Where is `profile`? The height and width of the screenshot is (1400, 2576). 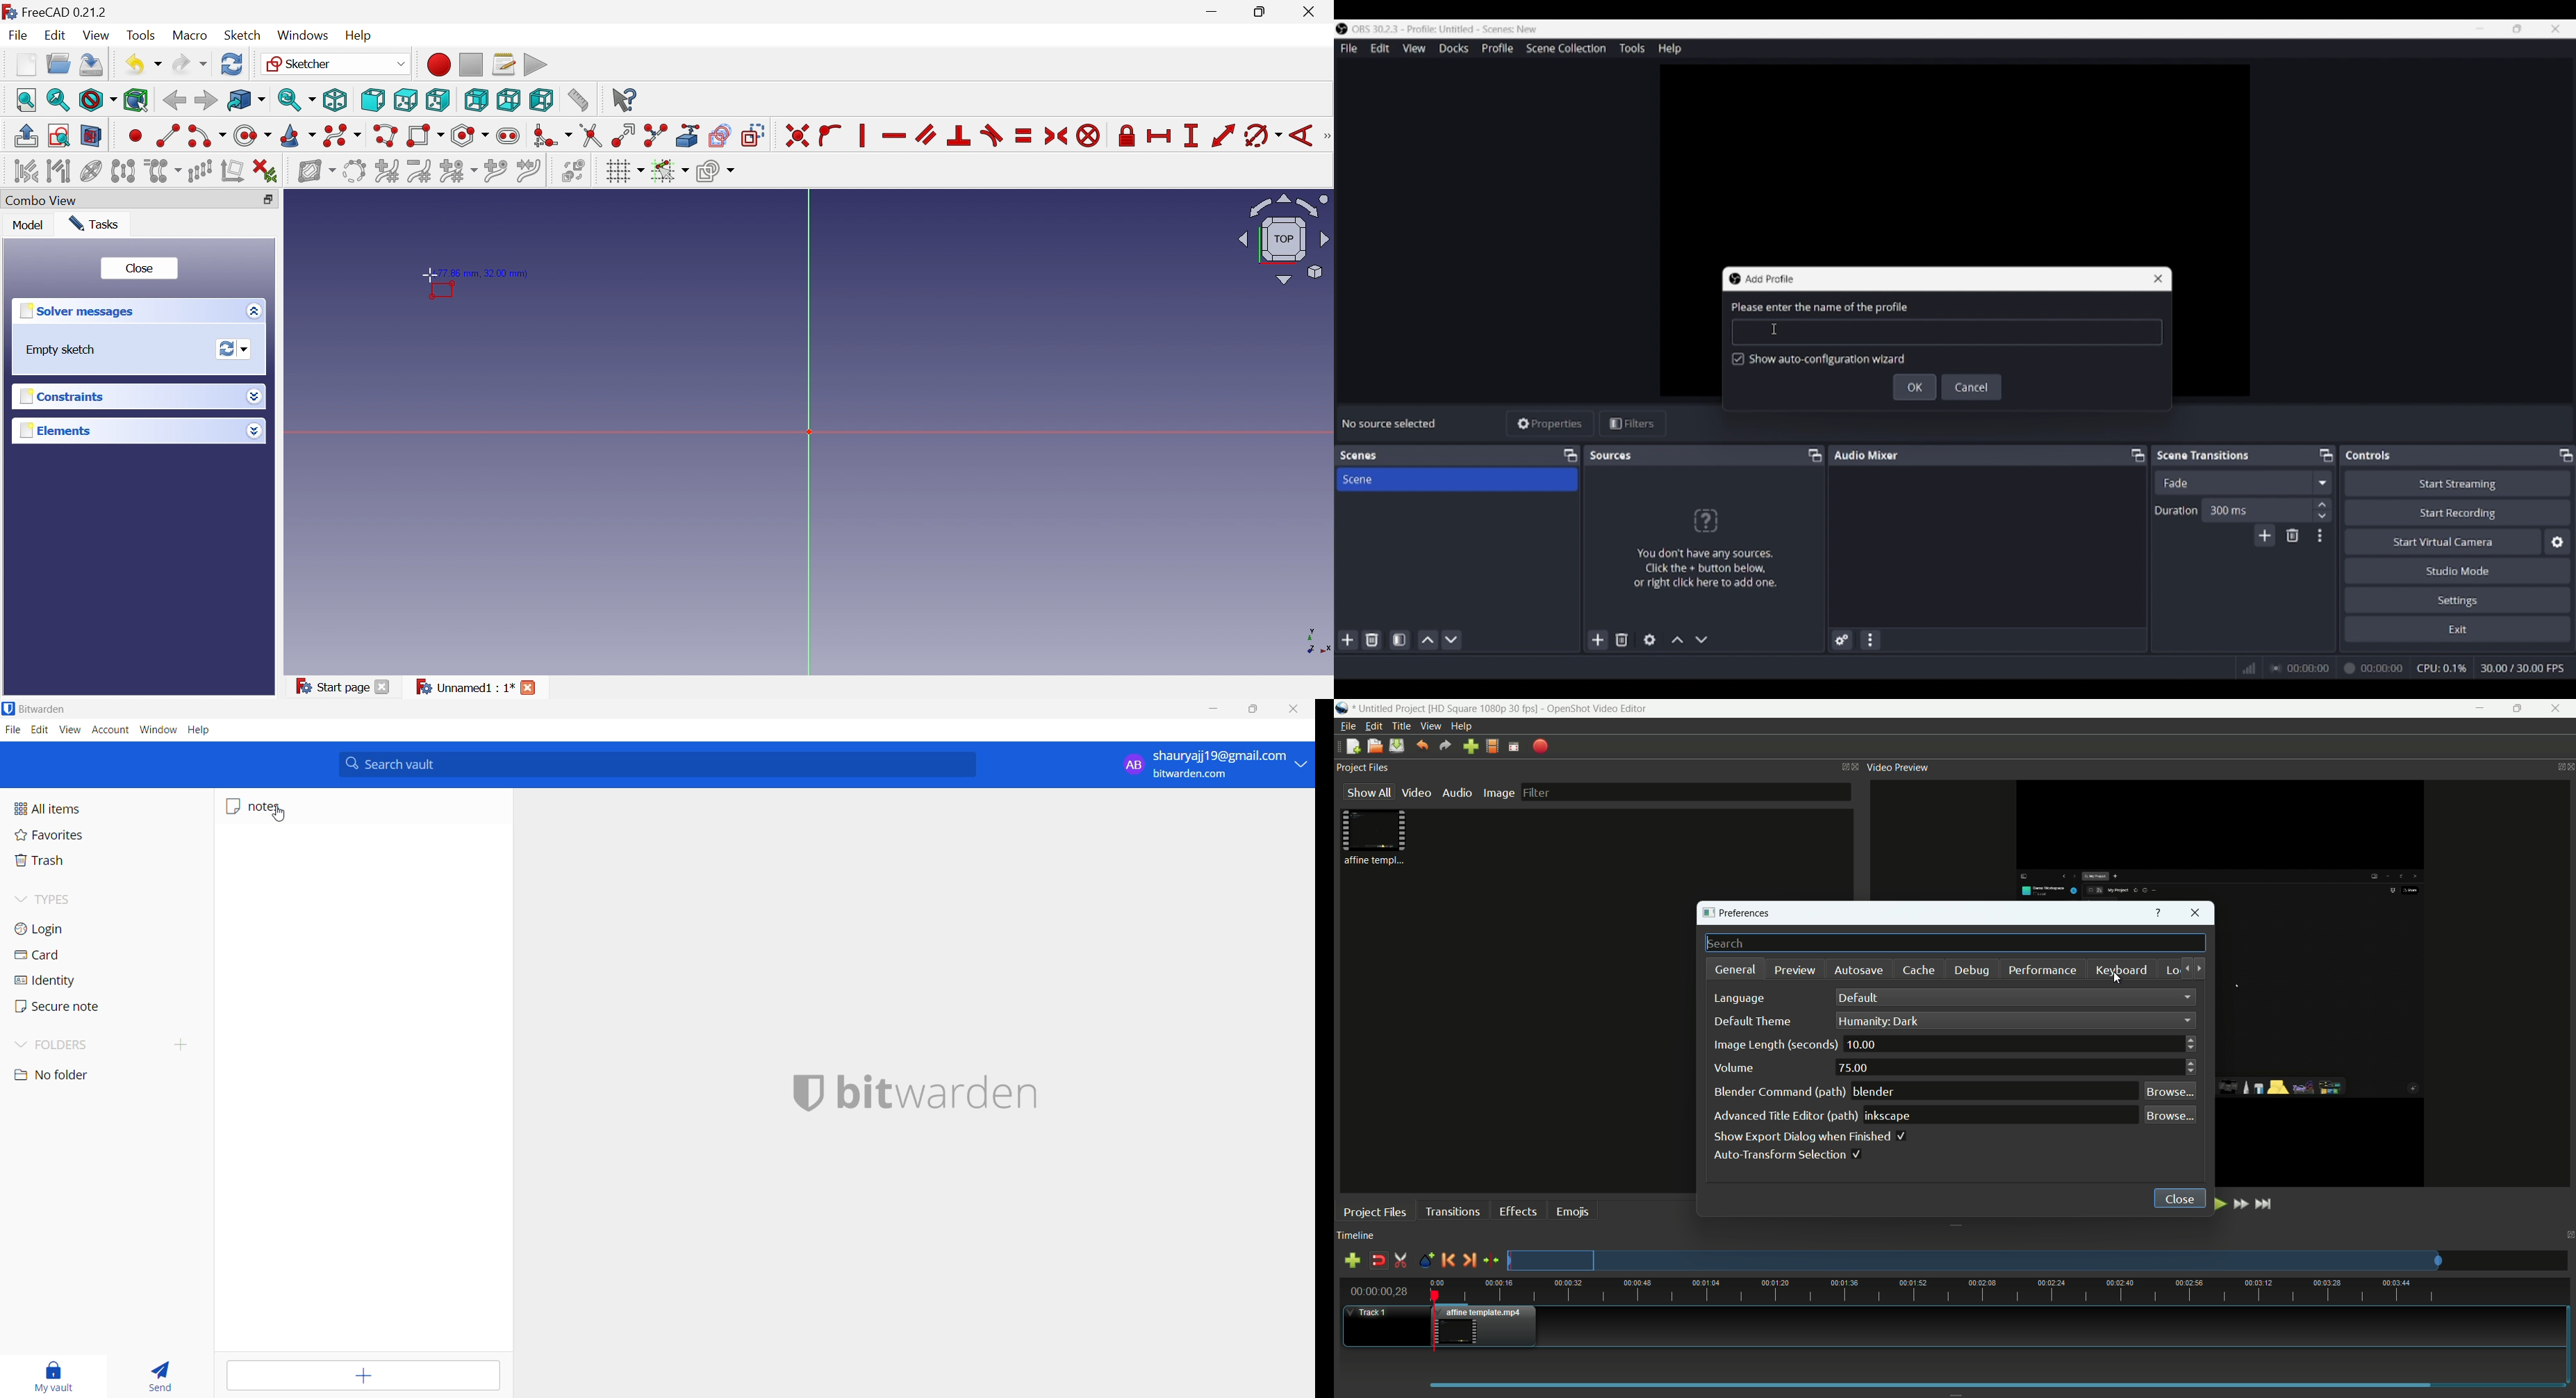
profile is located at coordinates (1485, 708).